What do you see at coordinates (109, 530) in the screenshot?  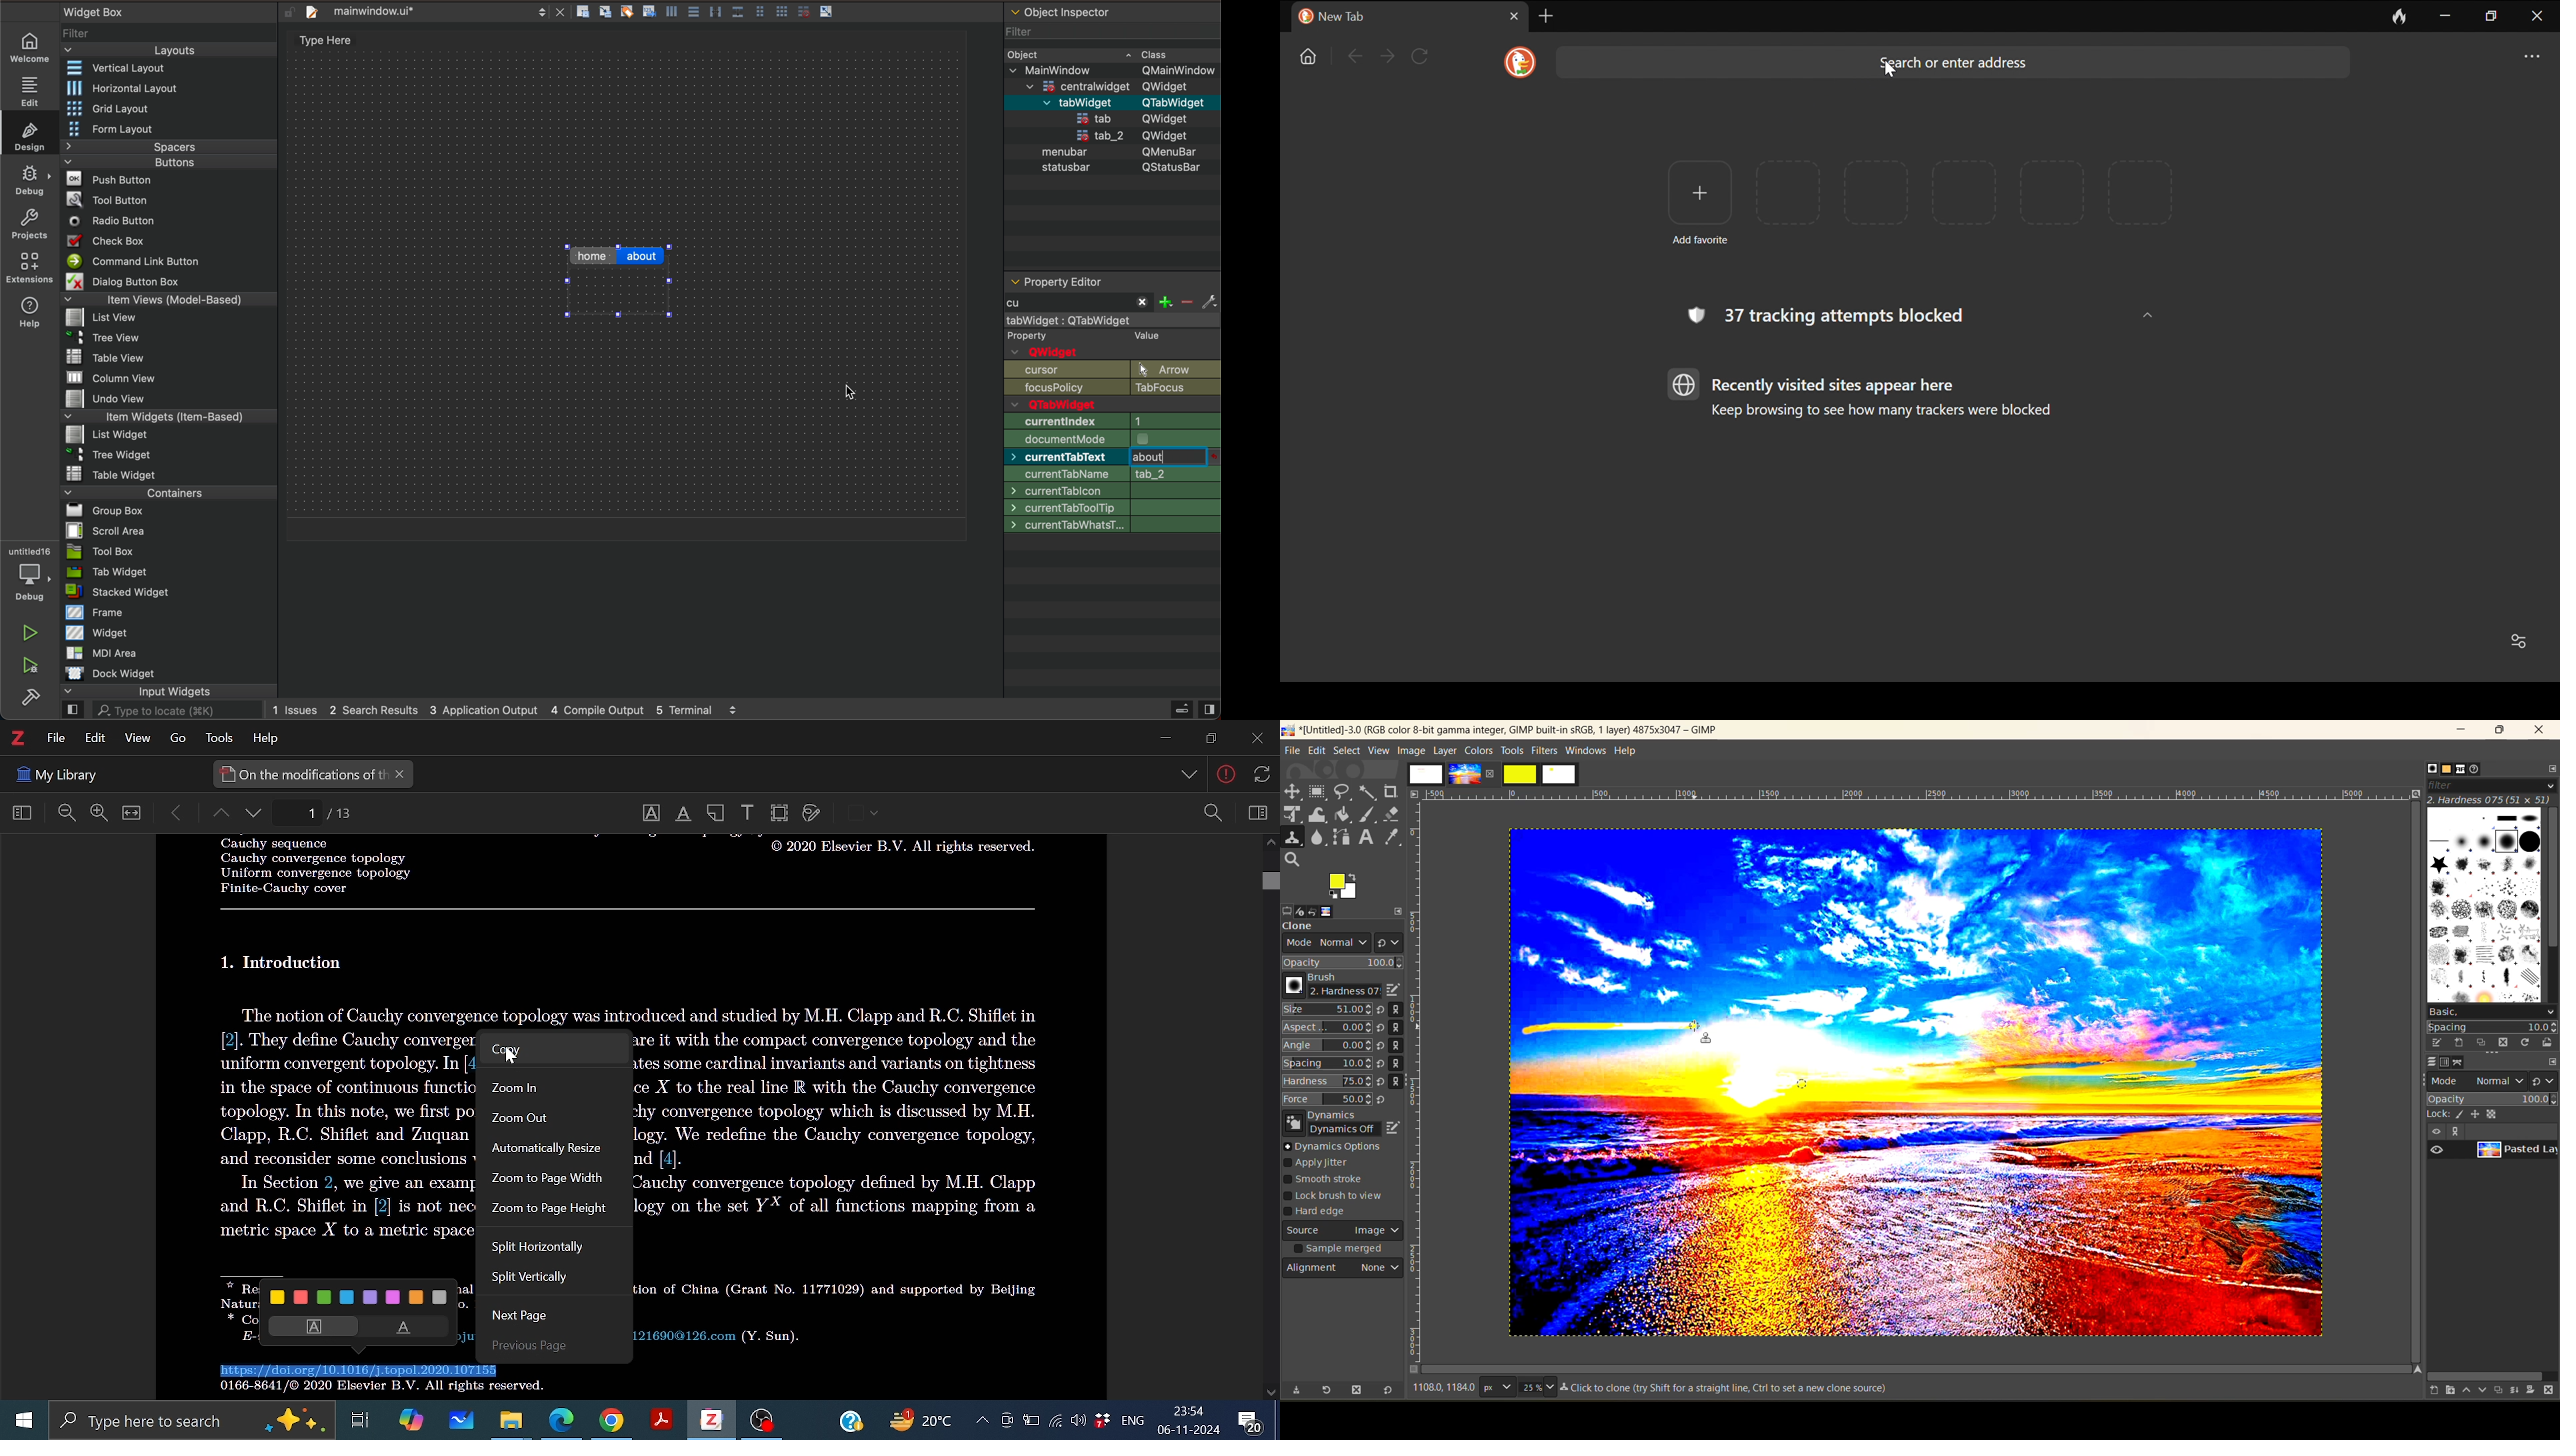 I see `Scroll Area` at bounding box center [109, 530].